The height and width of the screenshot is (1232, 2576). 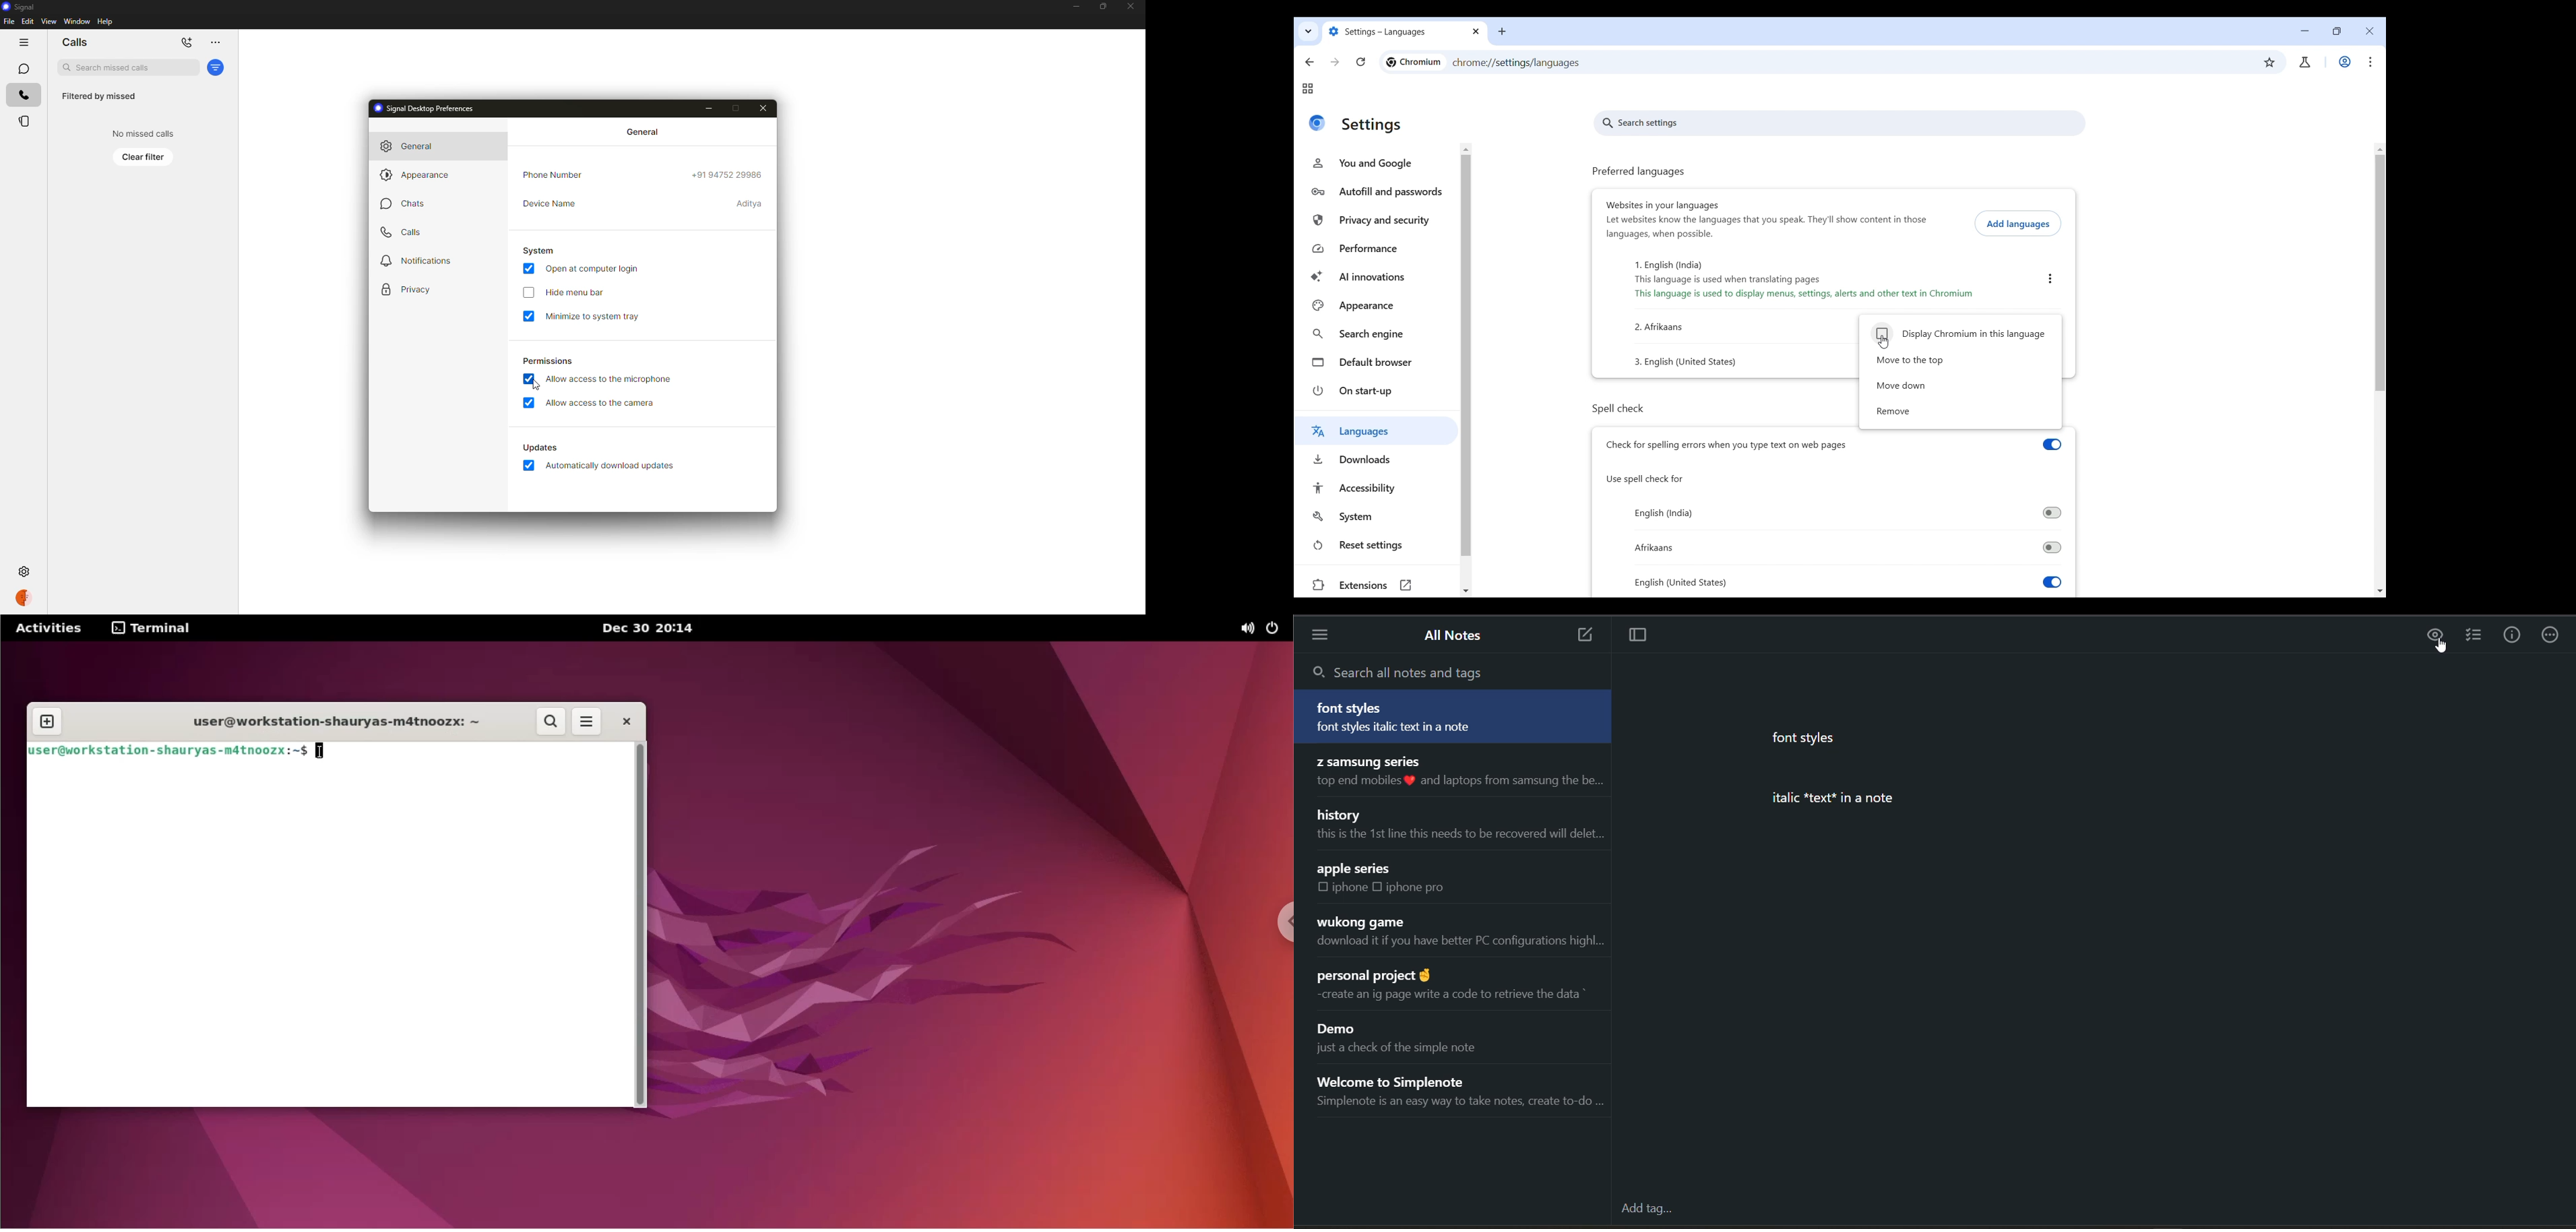 I want to click on Cursor clicking on display Chromium in this language, so click(x=1884, y=343).